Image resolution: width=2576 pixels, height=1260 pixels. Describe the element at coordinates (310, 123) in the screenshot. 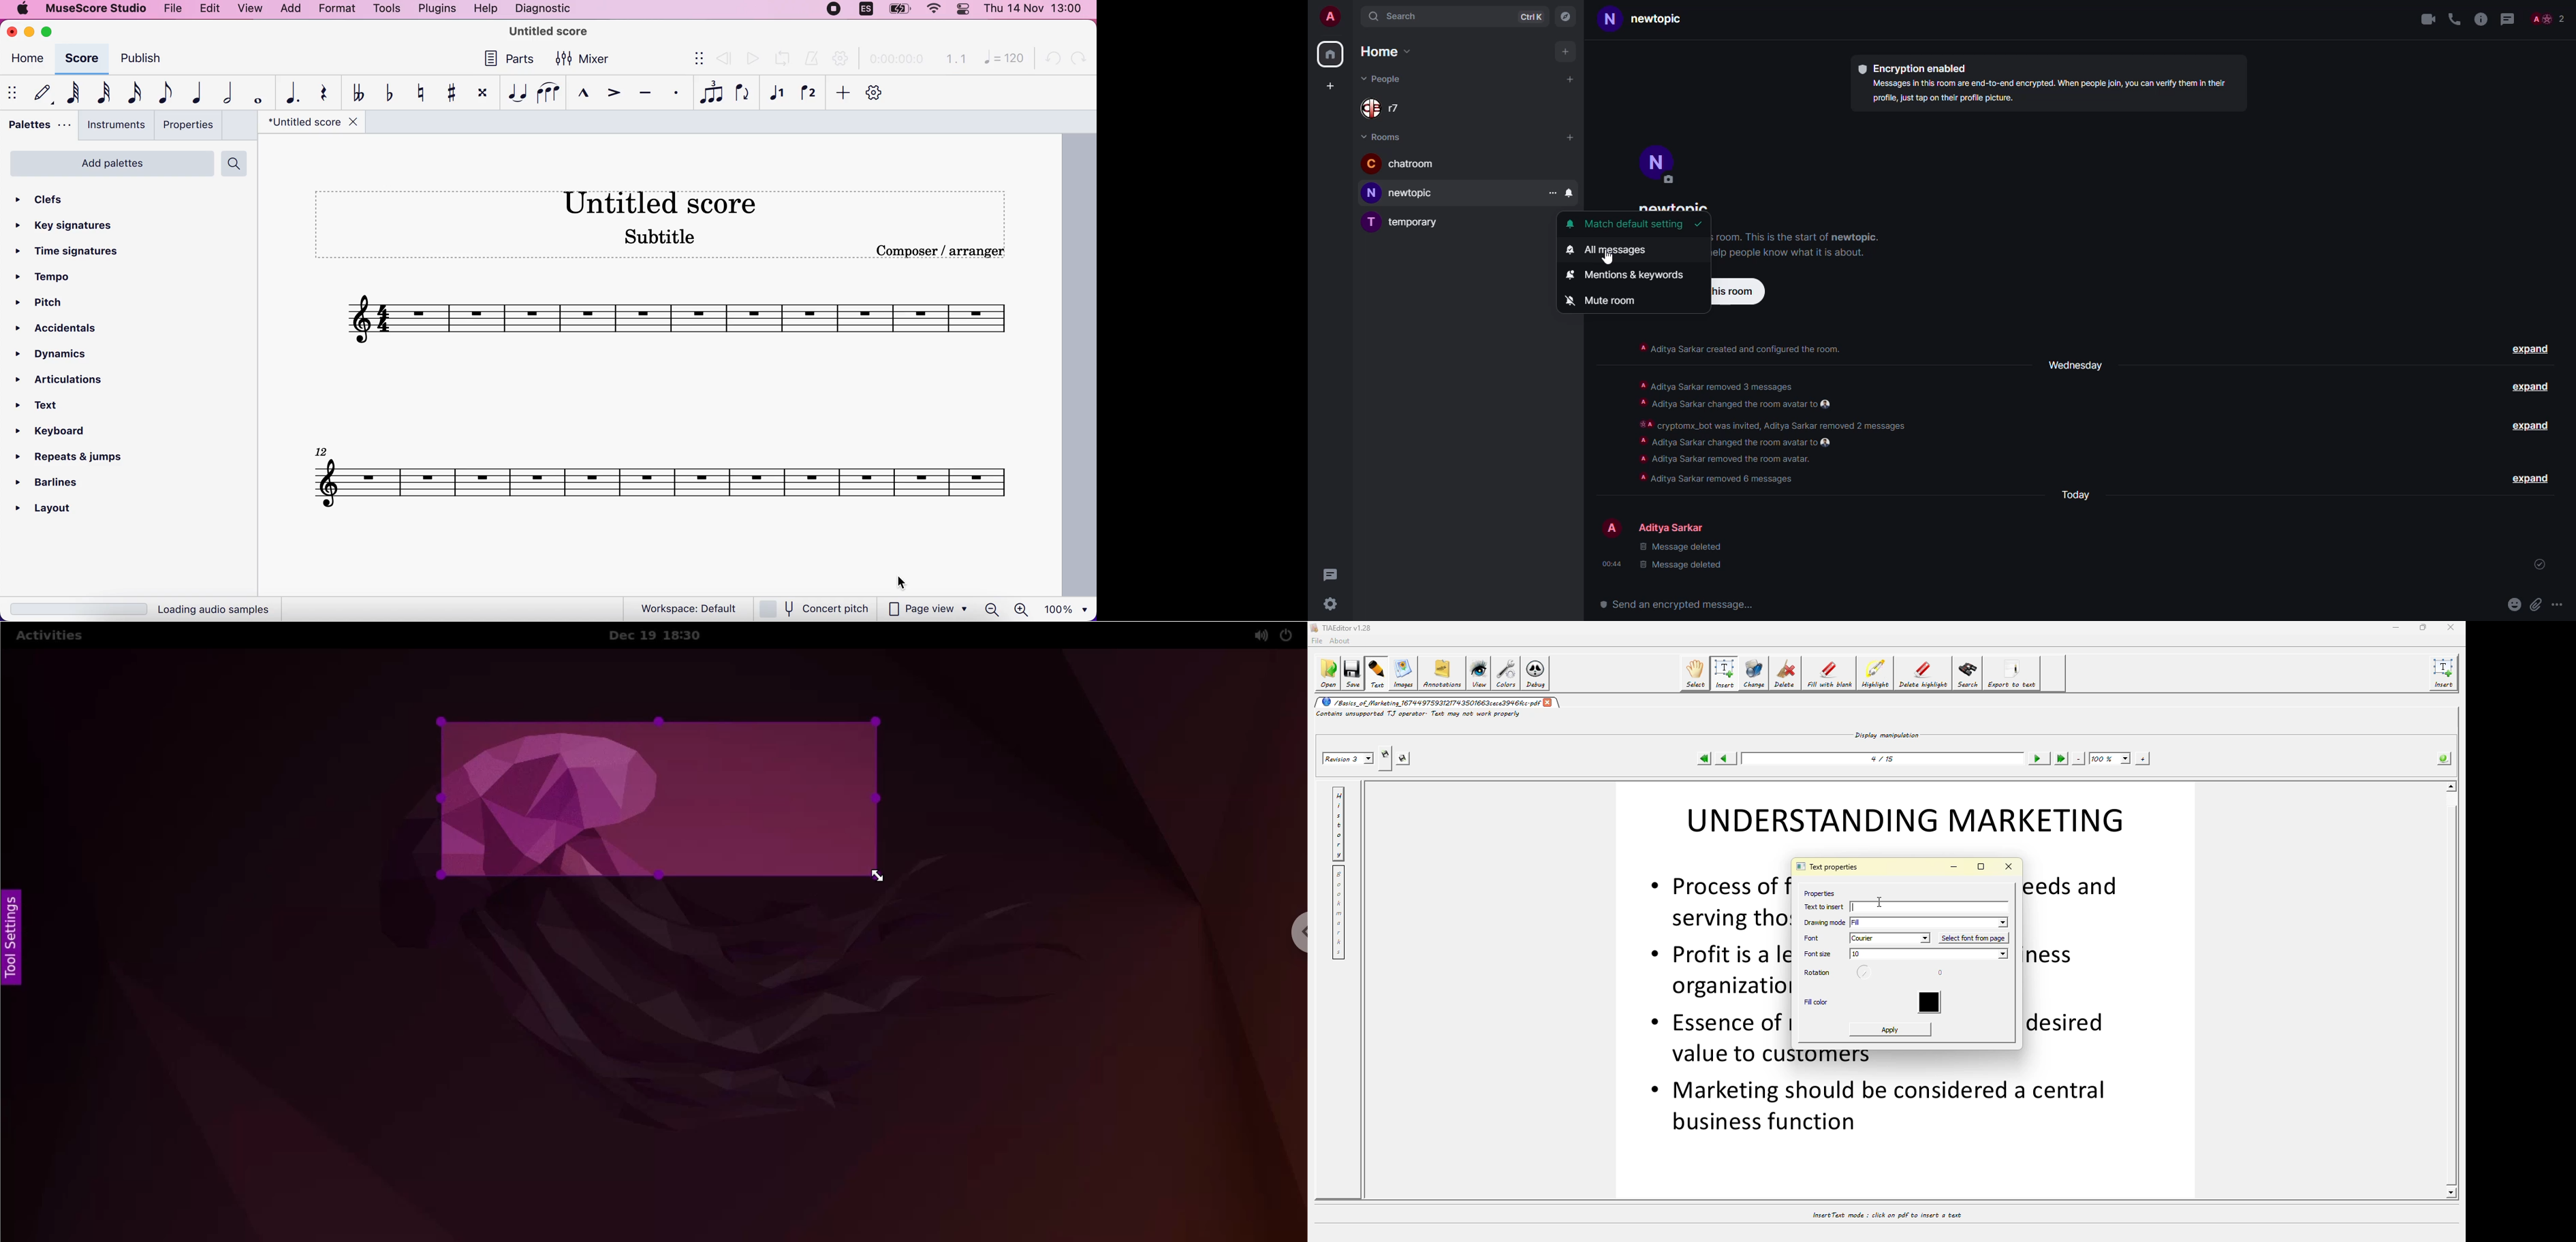

I see `*untitled score` at that location.